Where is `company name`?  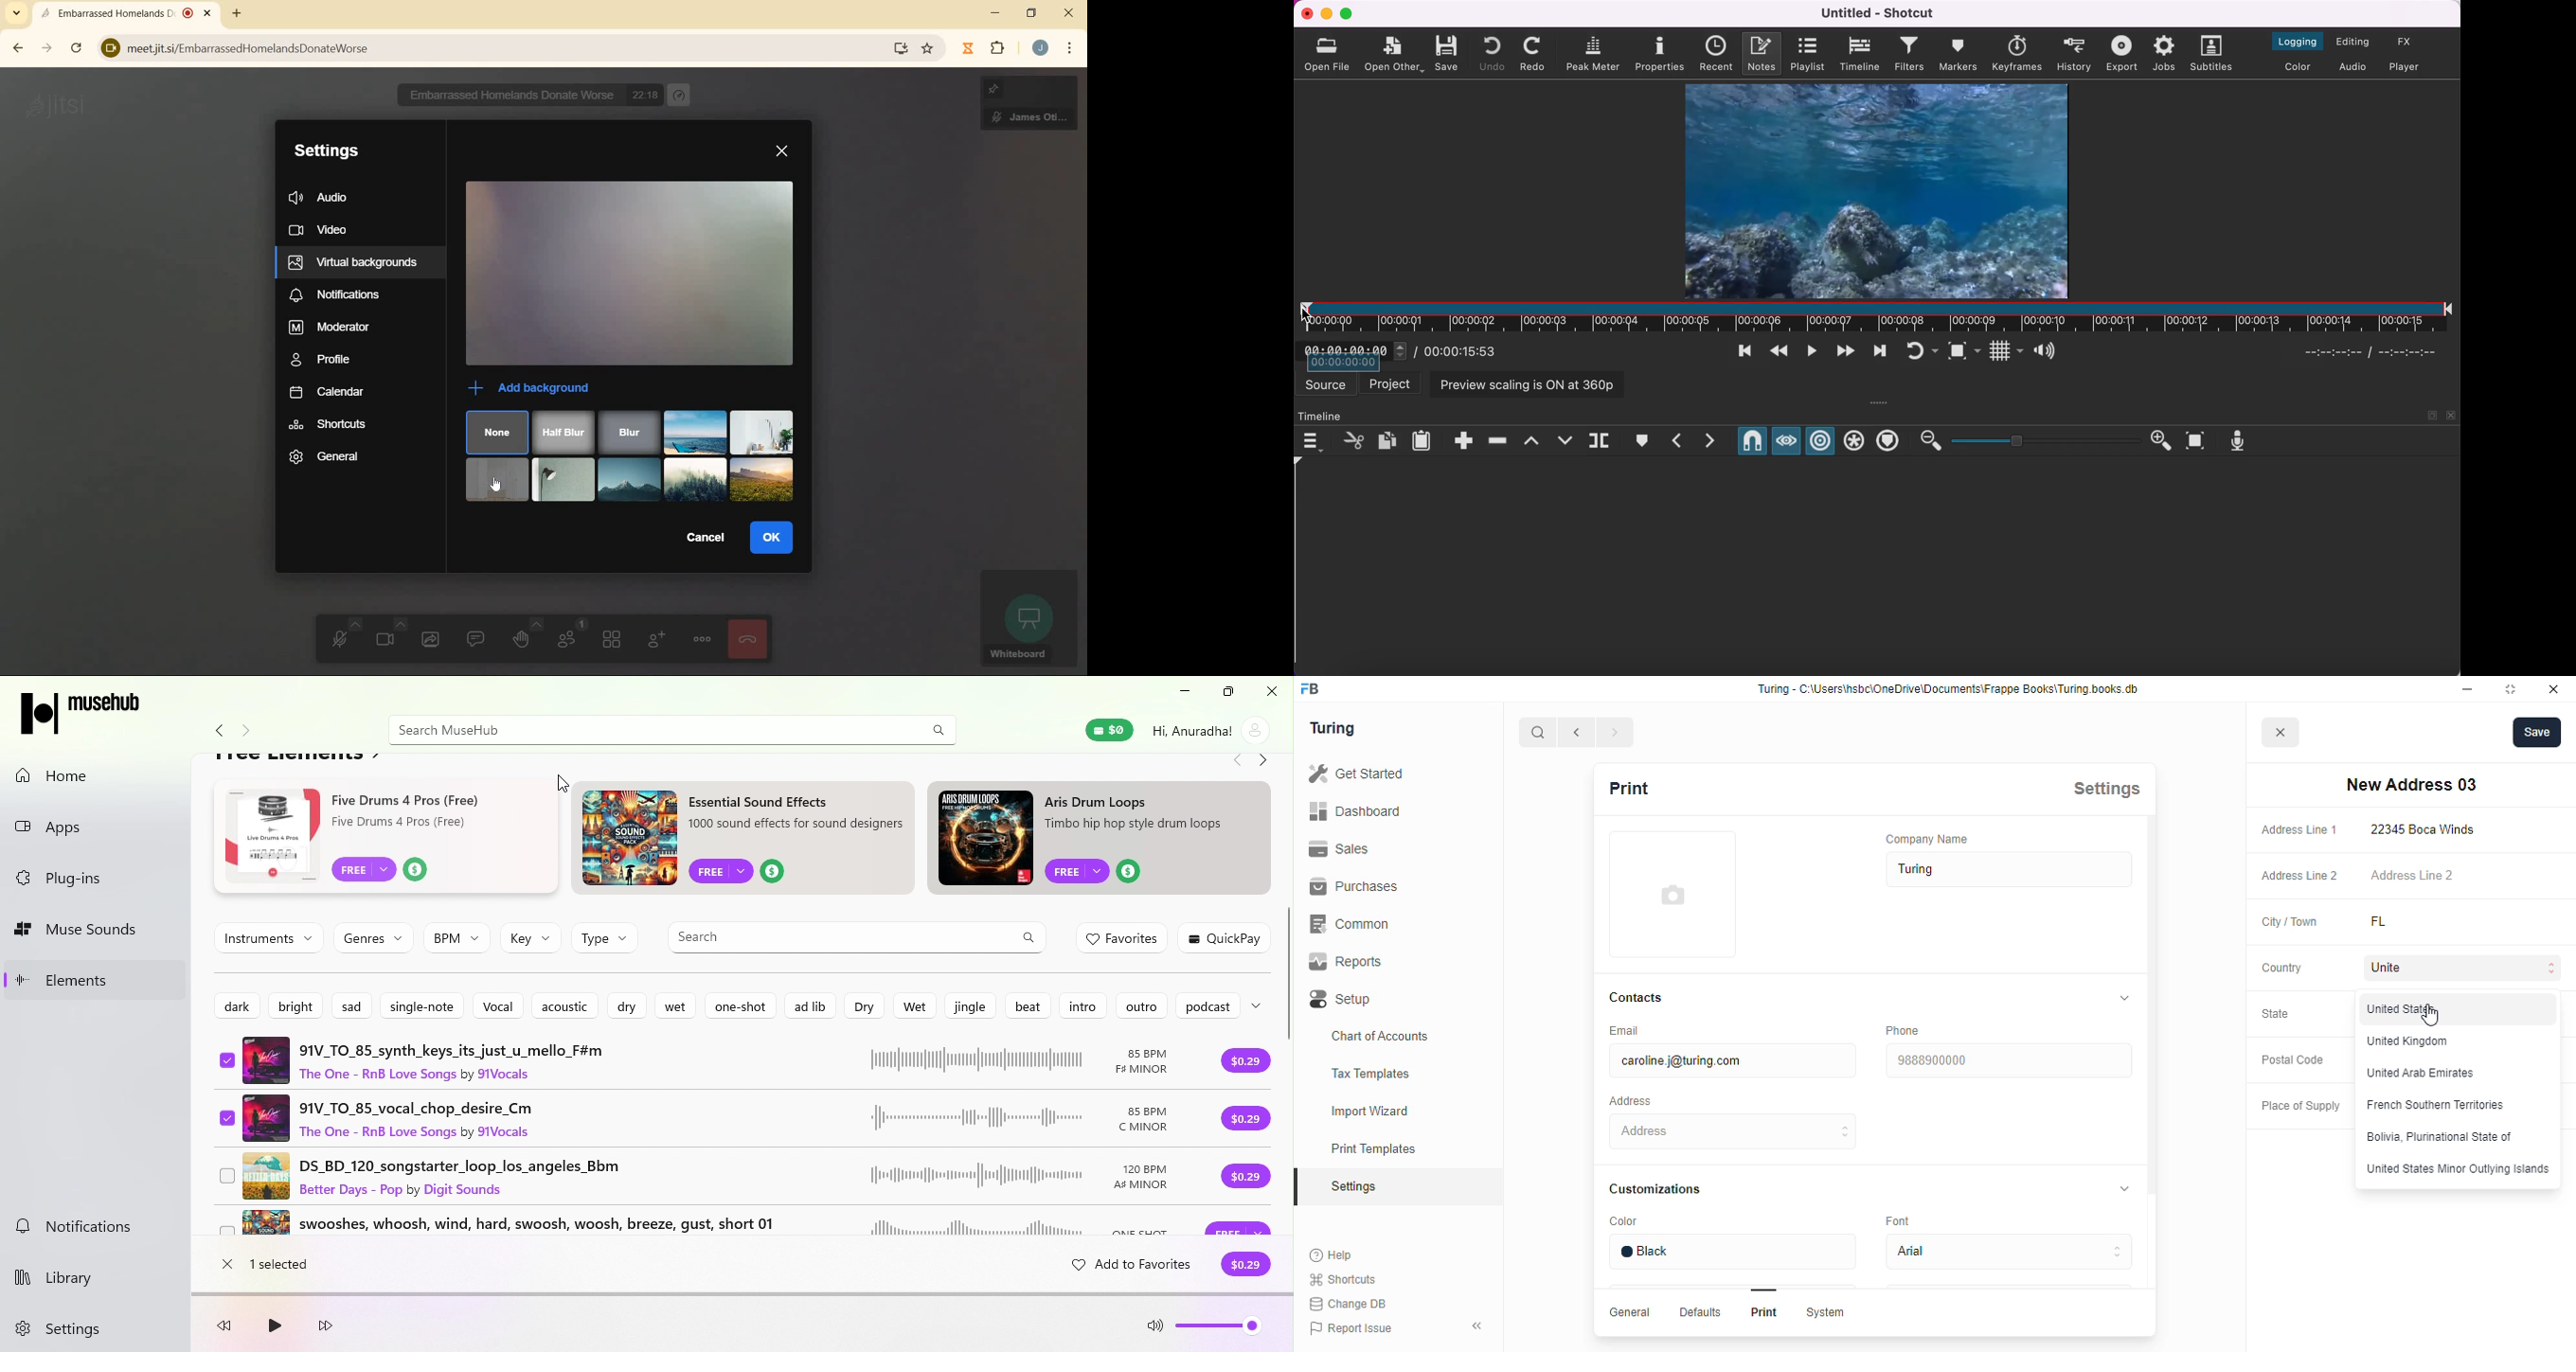 company name is located at coordinates (1928, 838).